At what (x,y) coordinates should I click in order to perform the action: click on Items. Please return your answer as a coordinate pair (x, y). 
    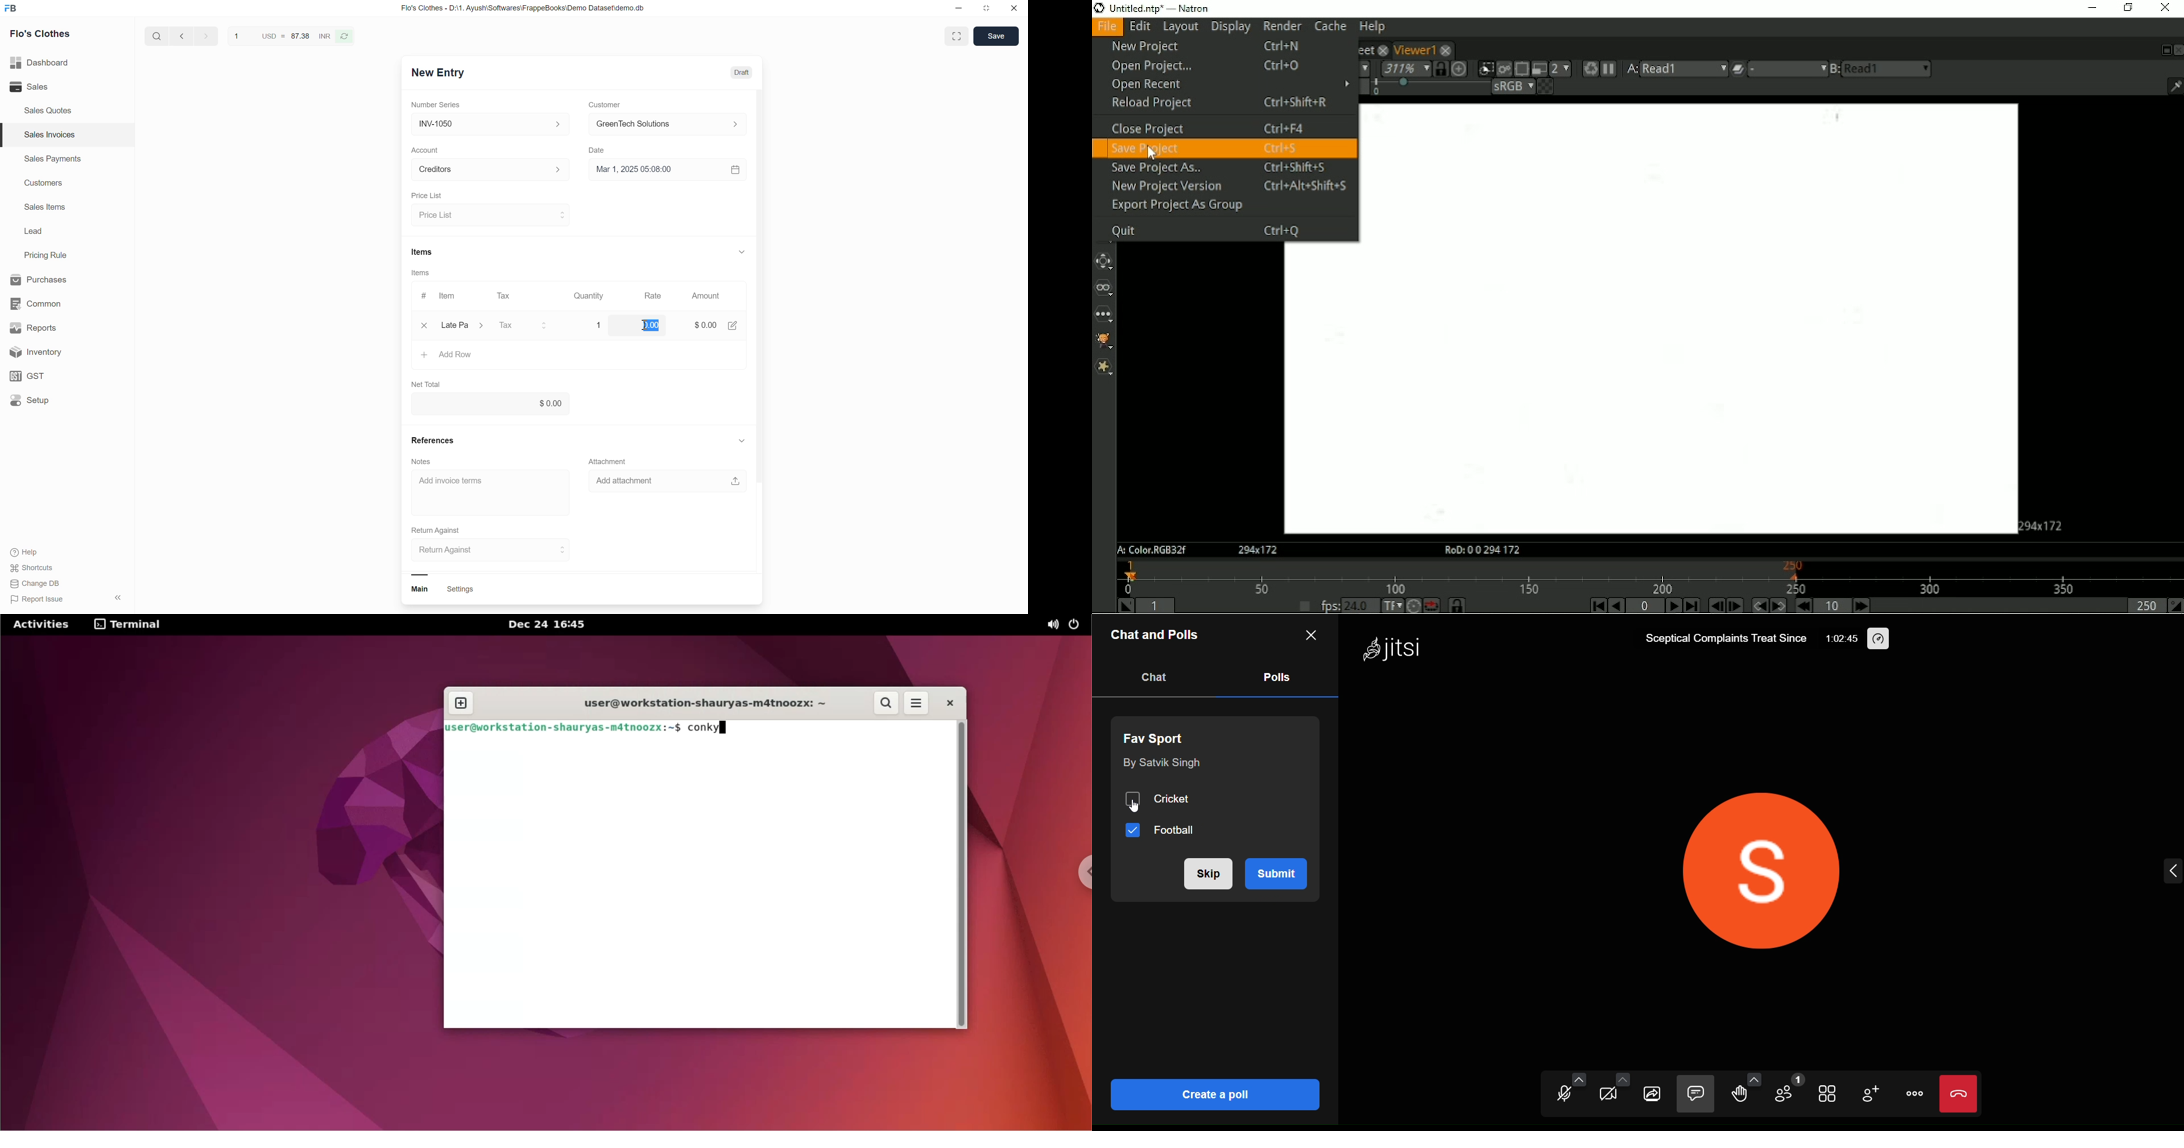
    Looking at the image, I should click on (421, 274).